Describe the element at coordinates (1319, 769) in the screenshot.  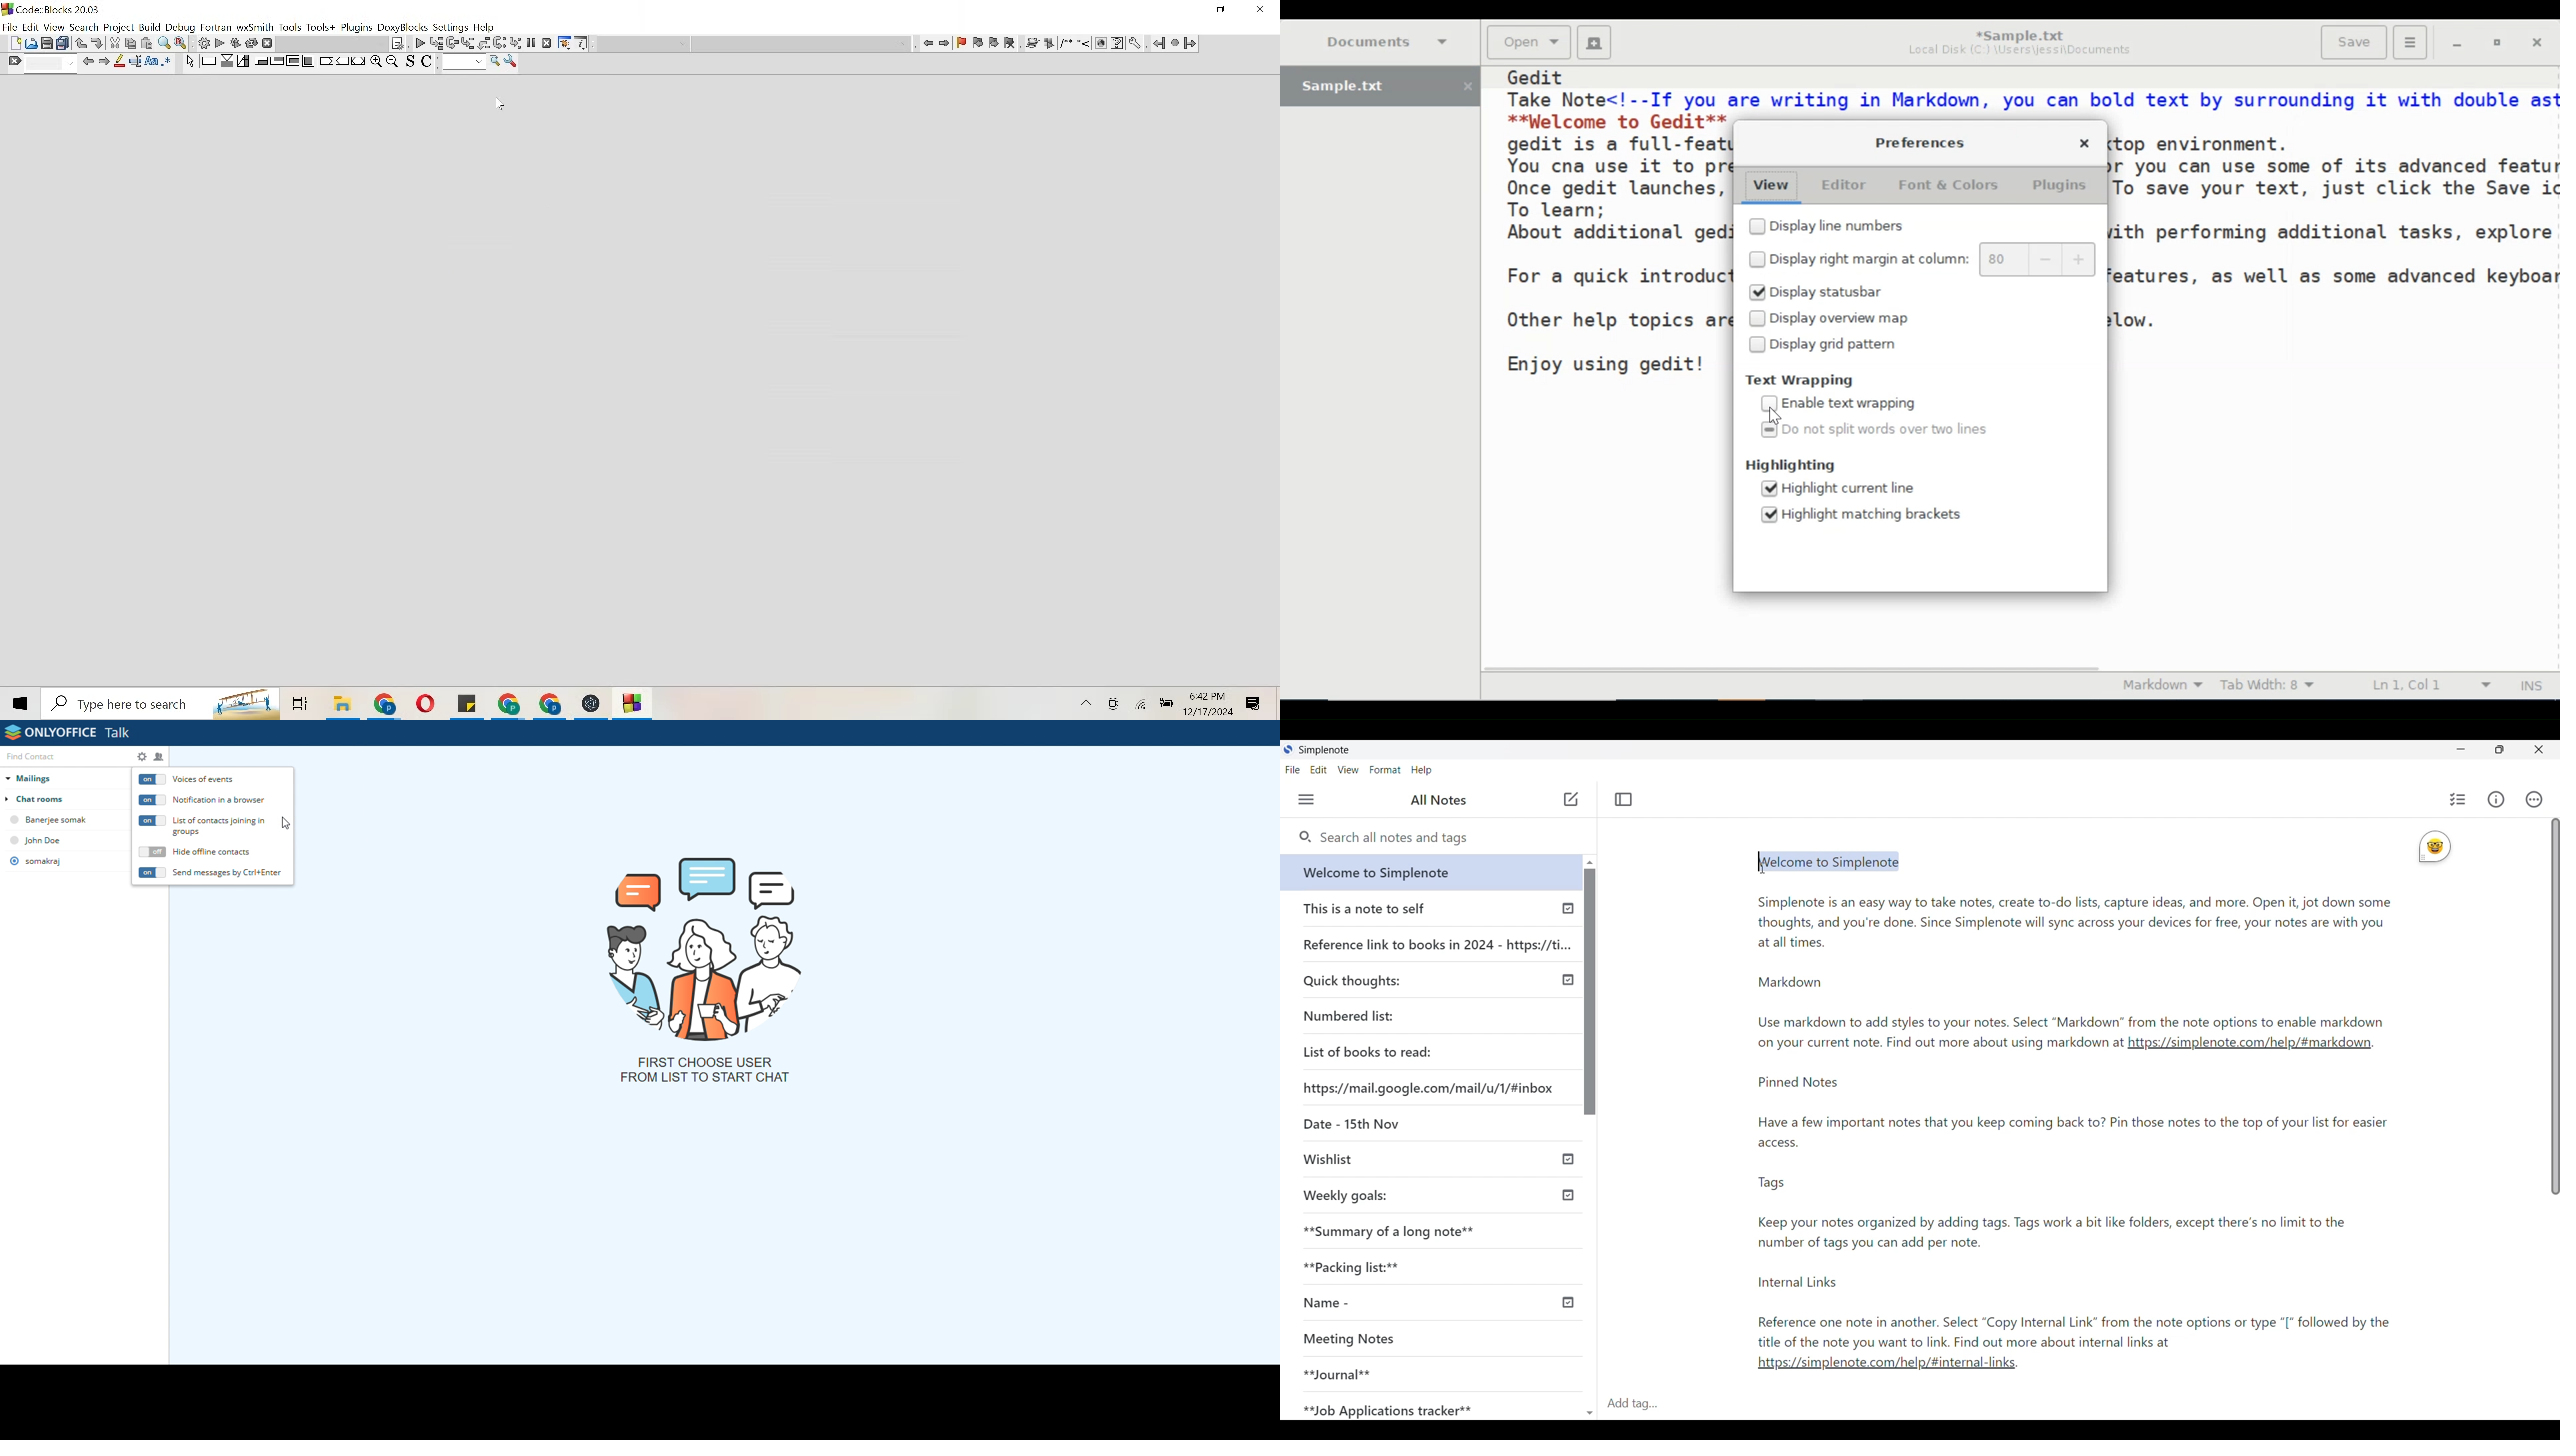
I see `Edit menu` at that location.